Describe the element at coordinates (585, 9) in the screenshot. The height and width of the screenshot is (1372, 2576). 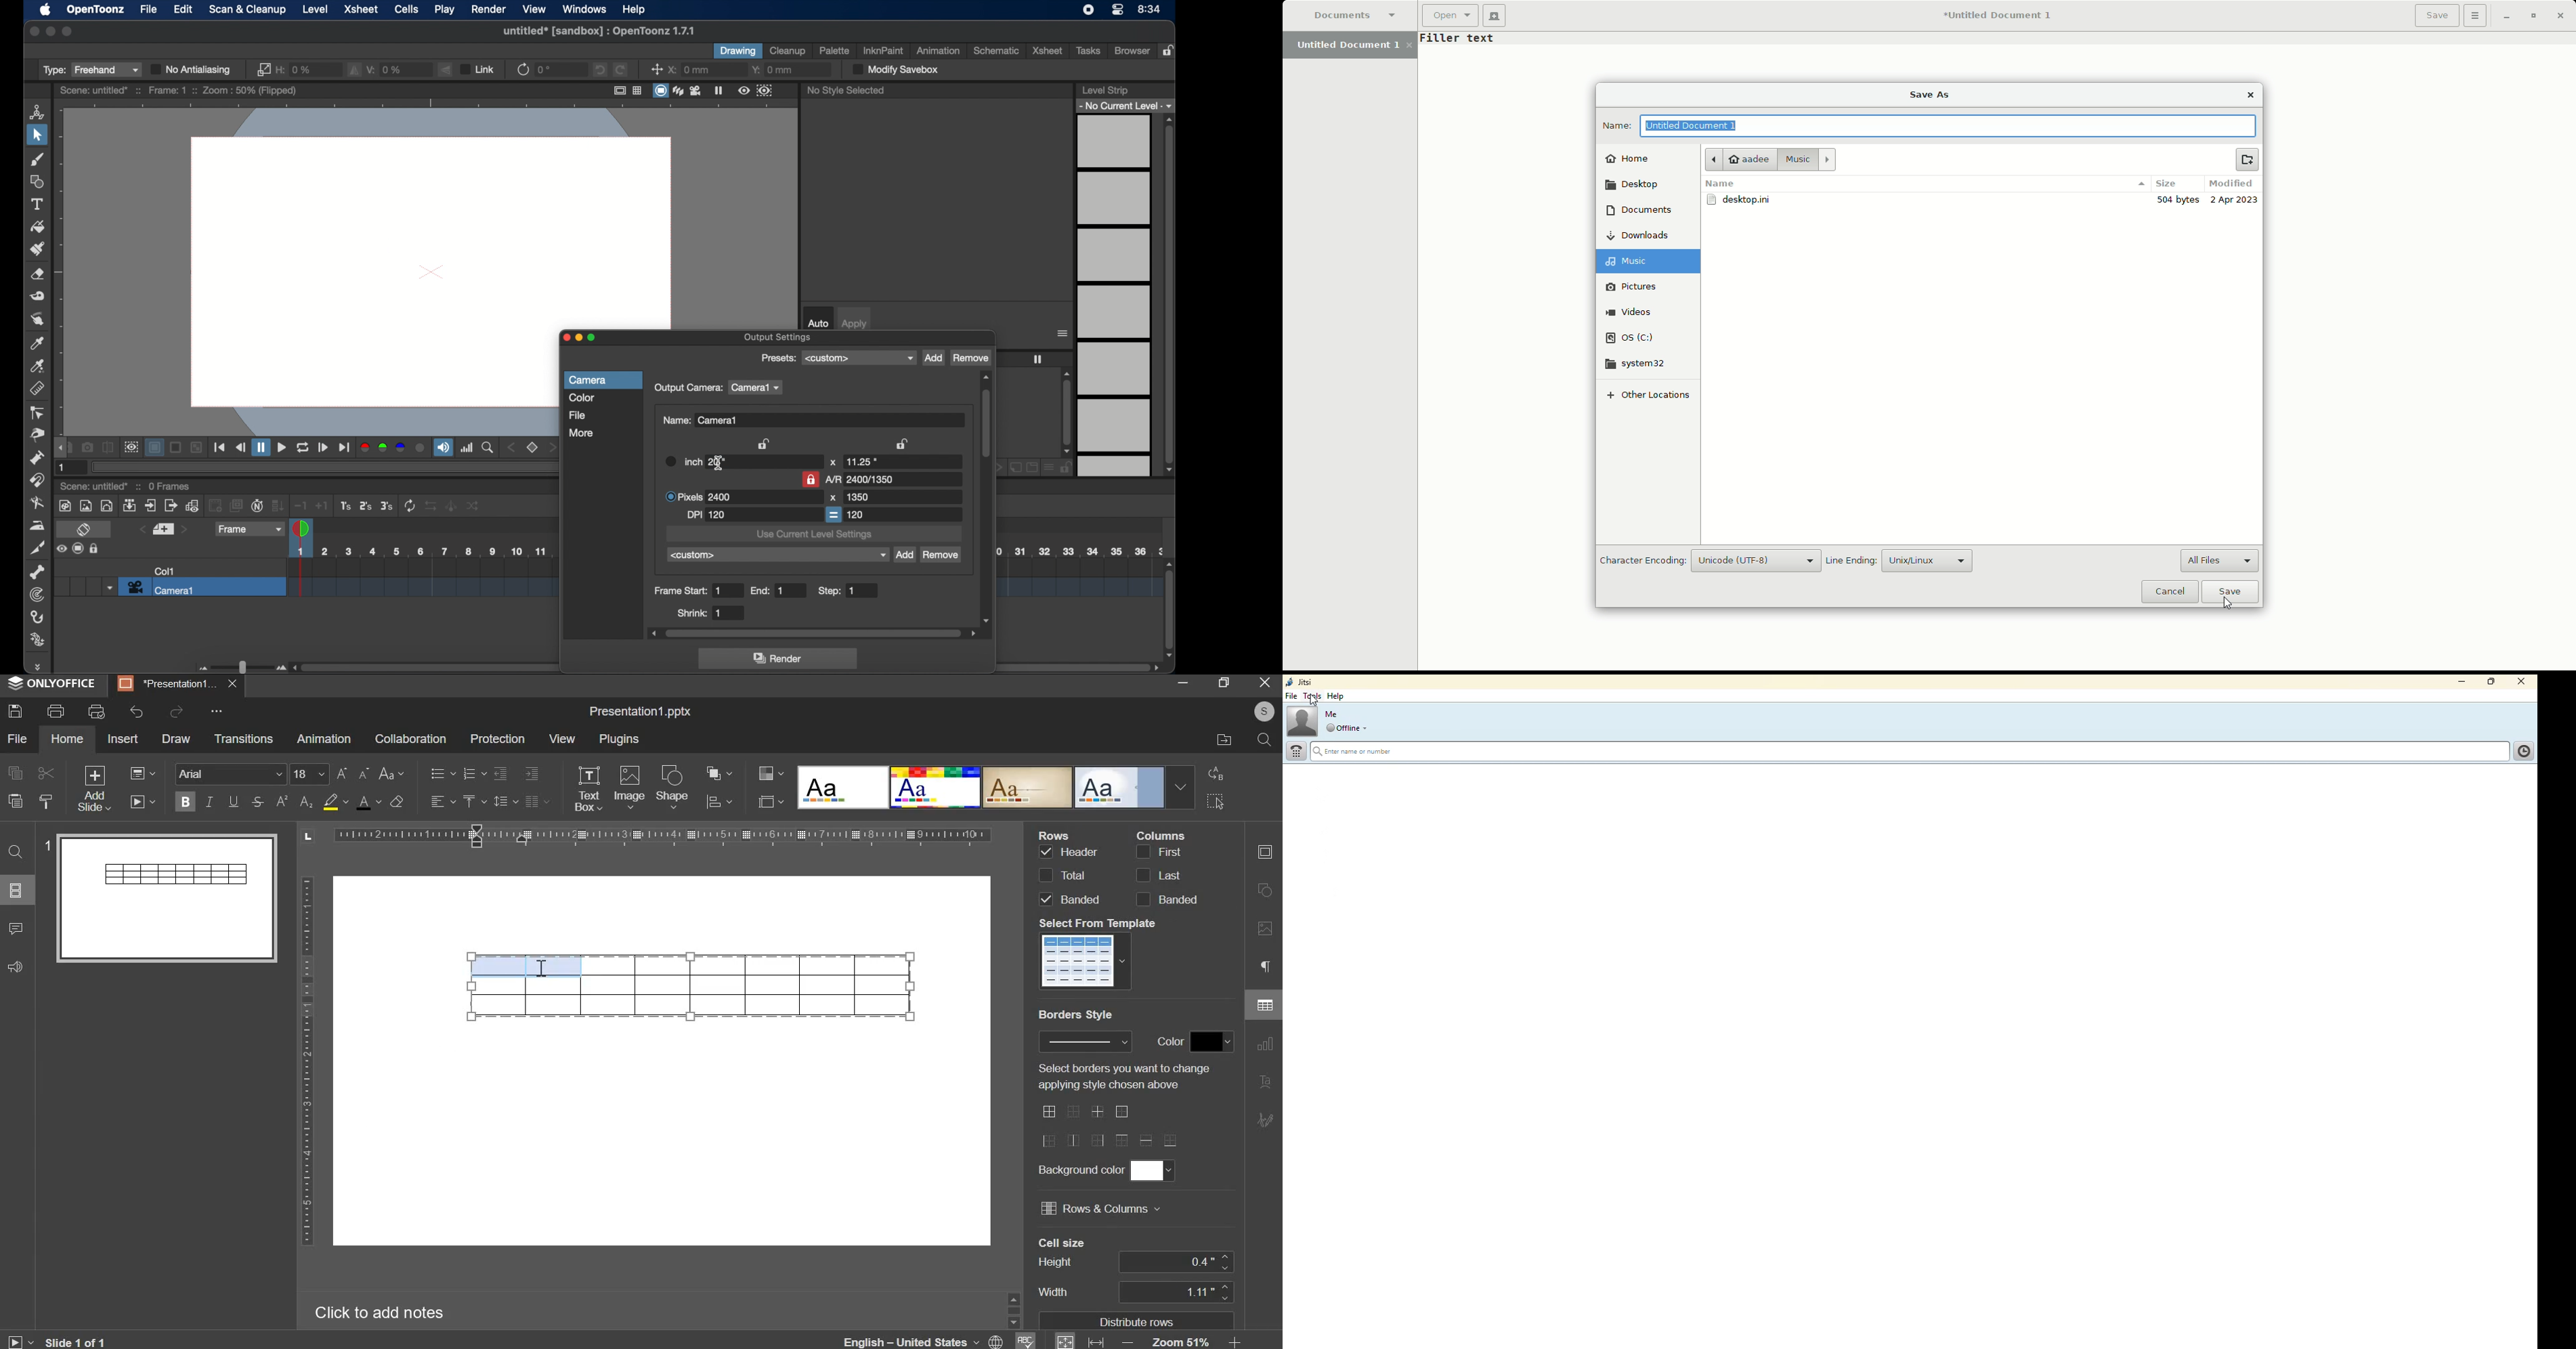
I see `windows` at that location.